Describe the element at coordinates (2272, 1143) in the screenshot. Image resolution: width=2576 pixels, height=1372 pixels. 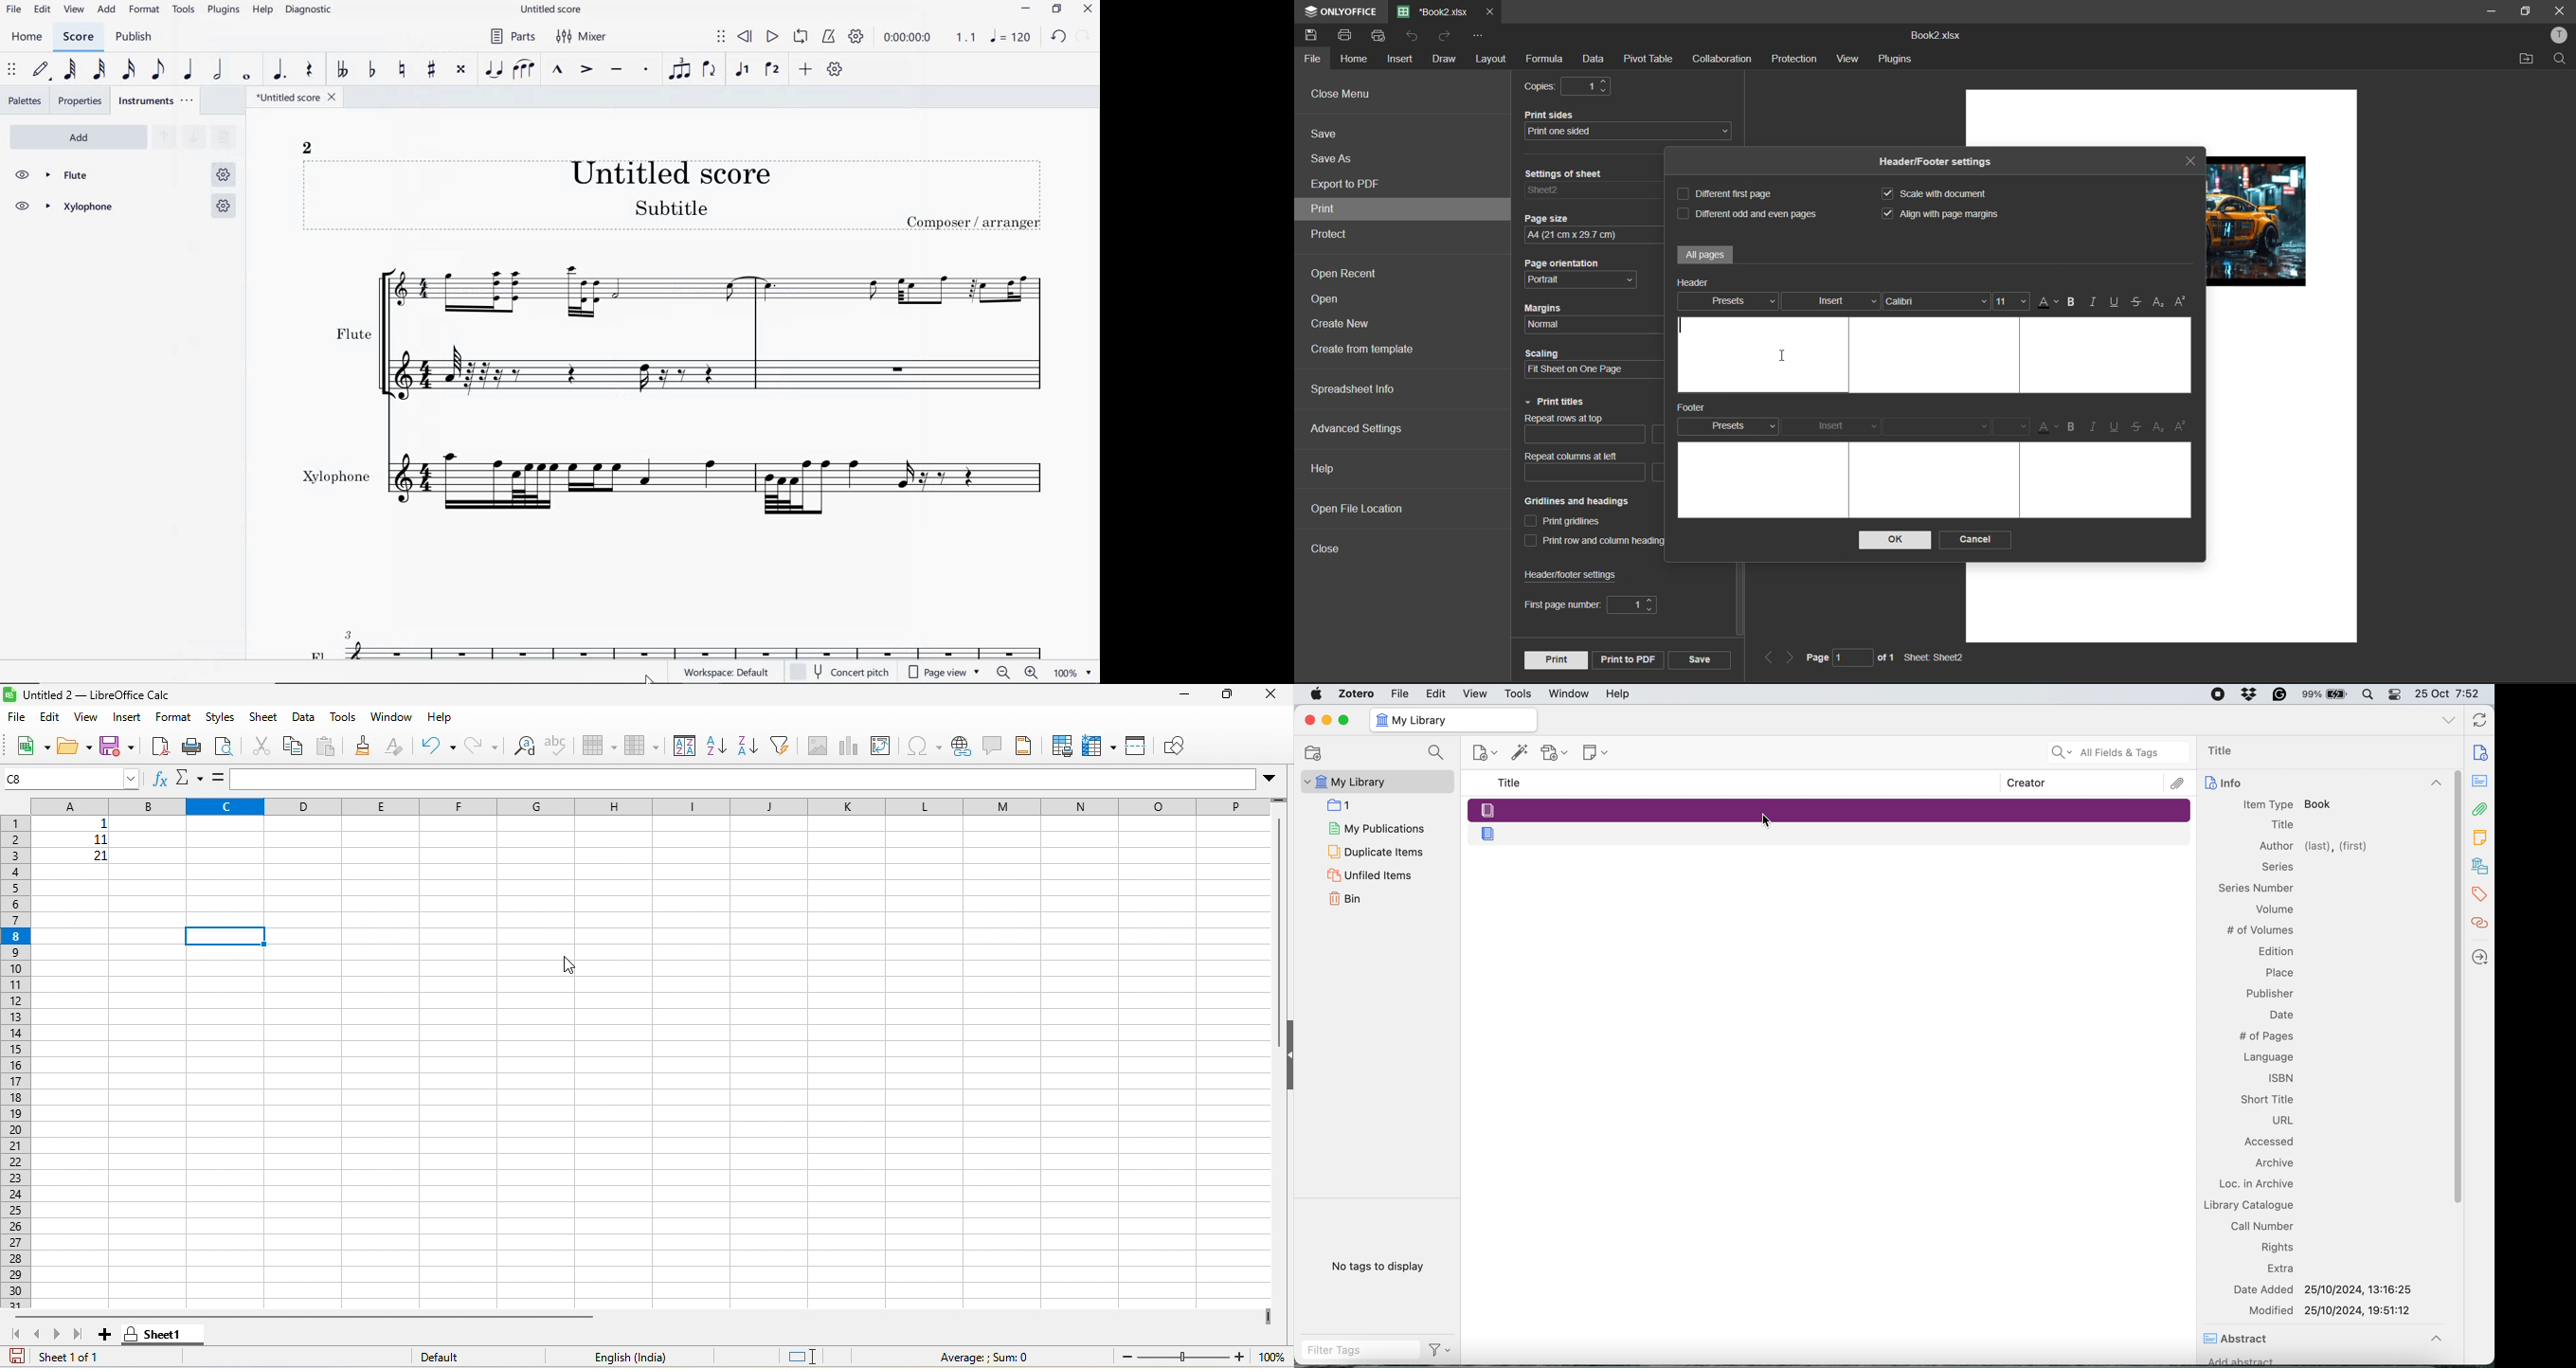
I see `Accessed` at that location.